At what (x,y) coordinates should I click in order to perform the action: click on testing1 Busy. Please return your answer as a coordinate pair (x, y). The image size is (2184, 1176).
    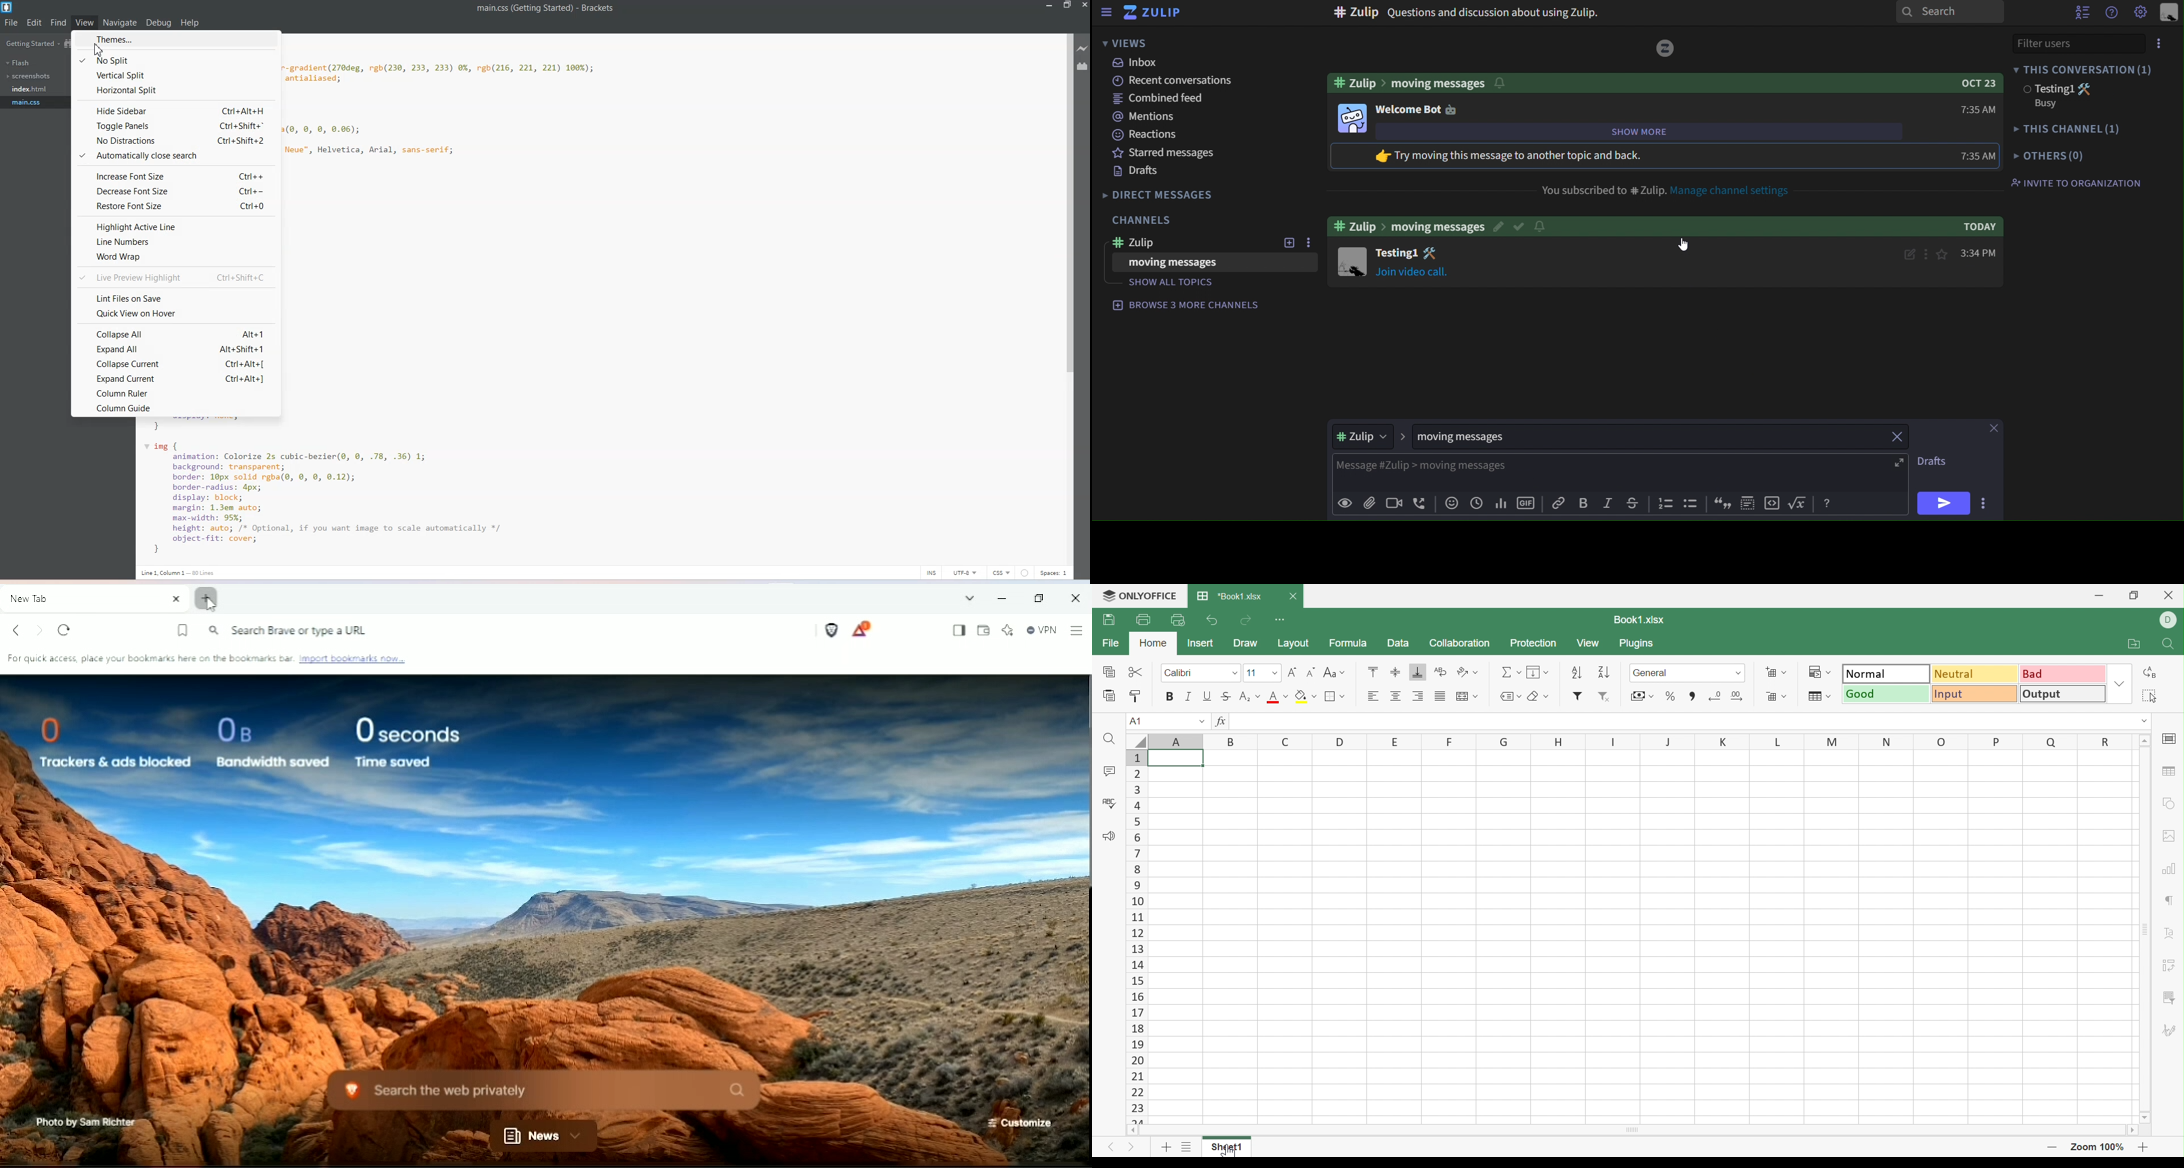
    Looking at the image, I should click on (2072, 96).